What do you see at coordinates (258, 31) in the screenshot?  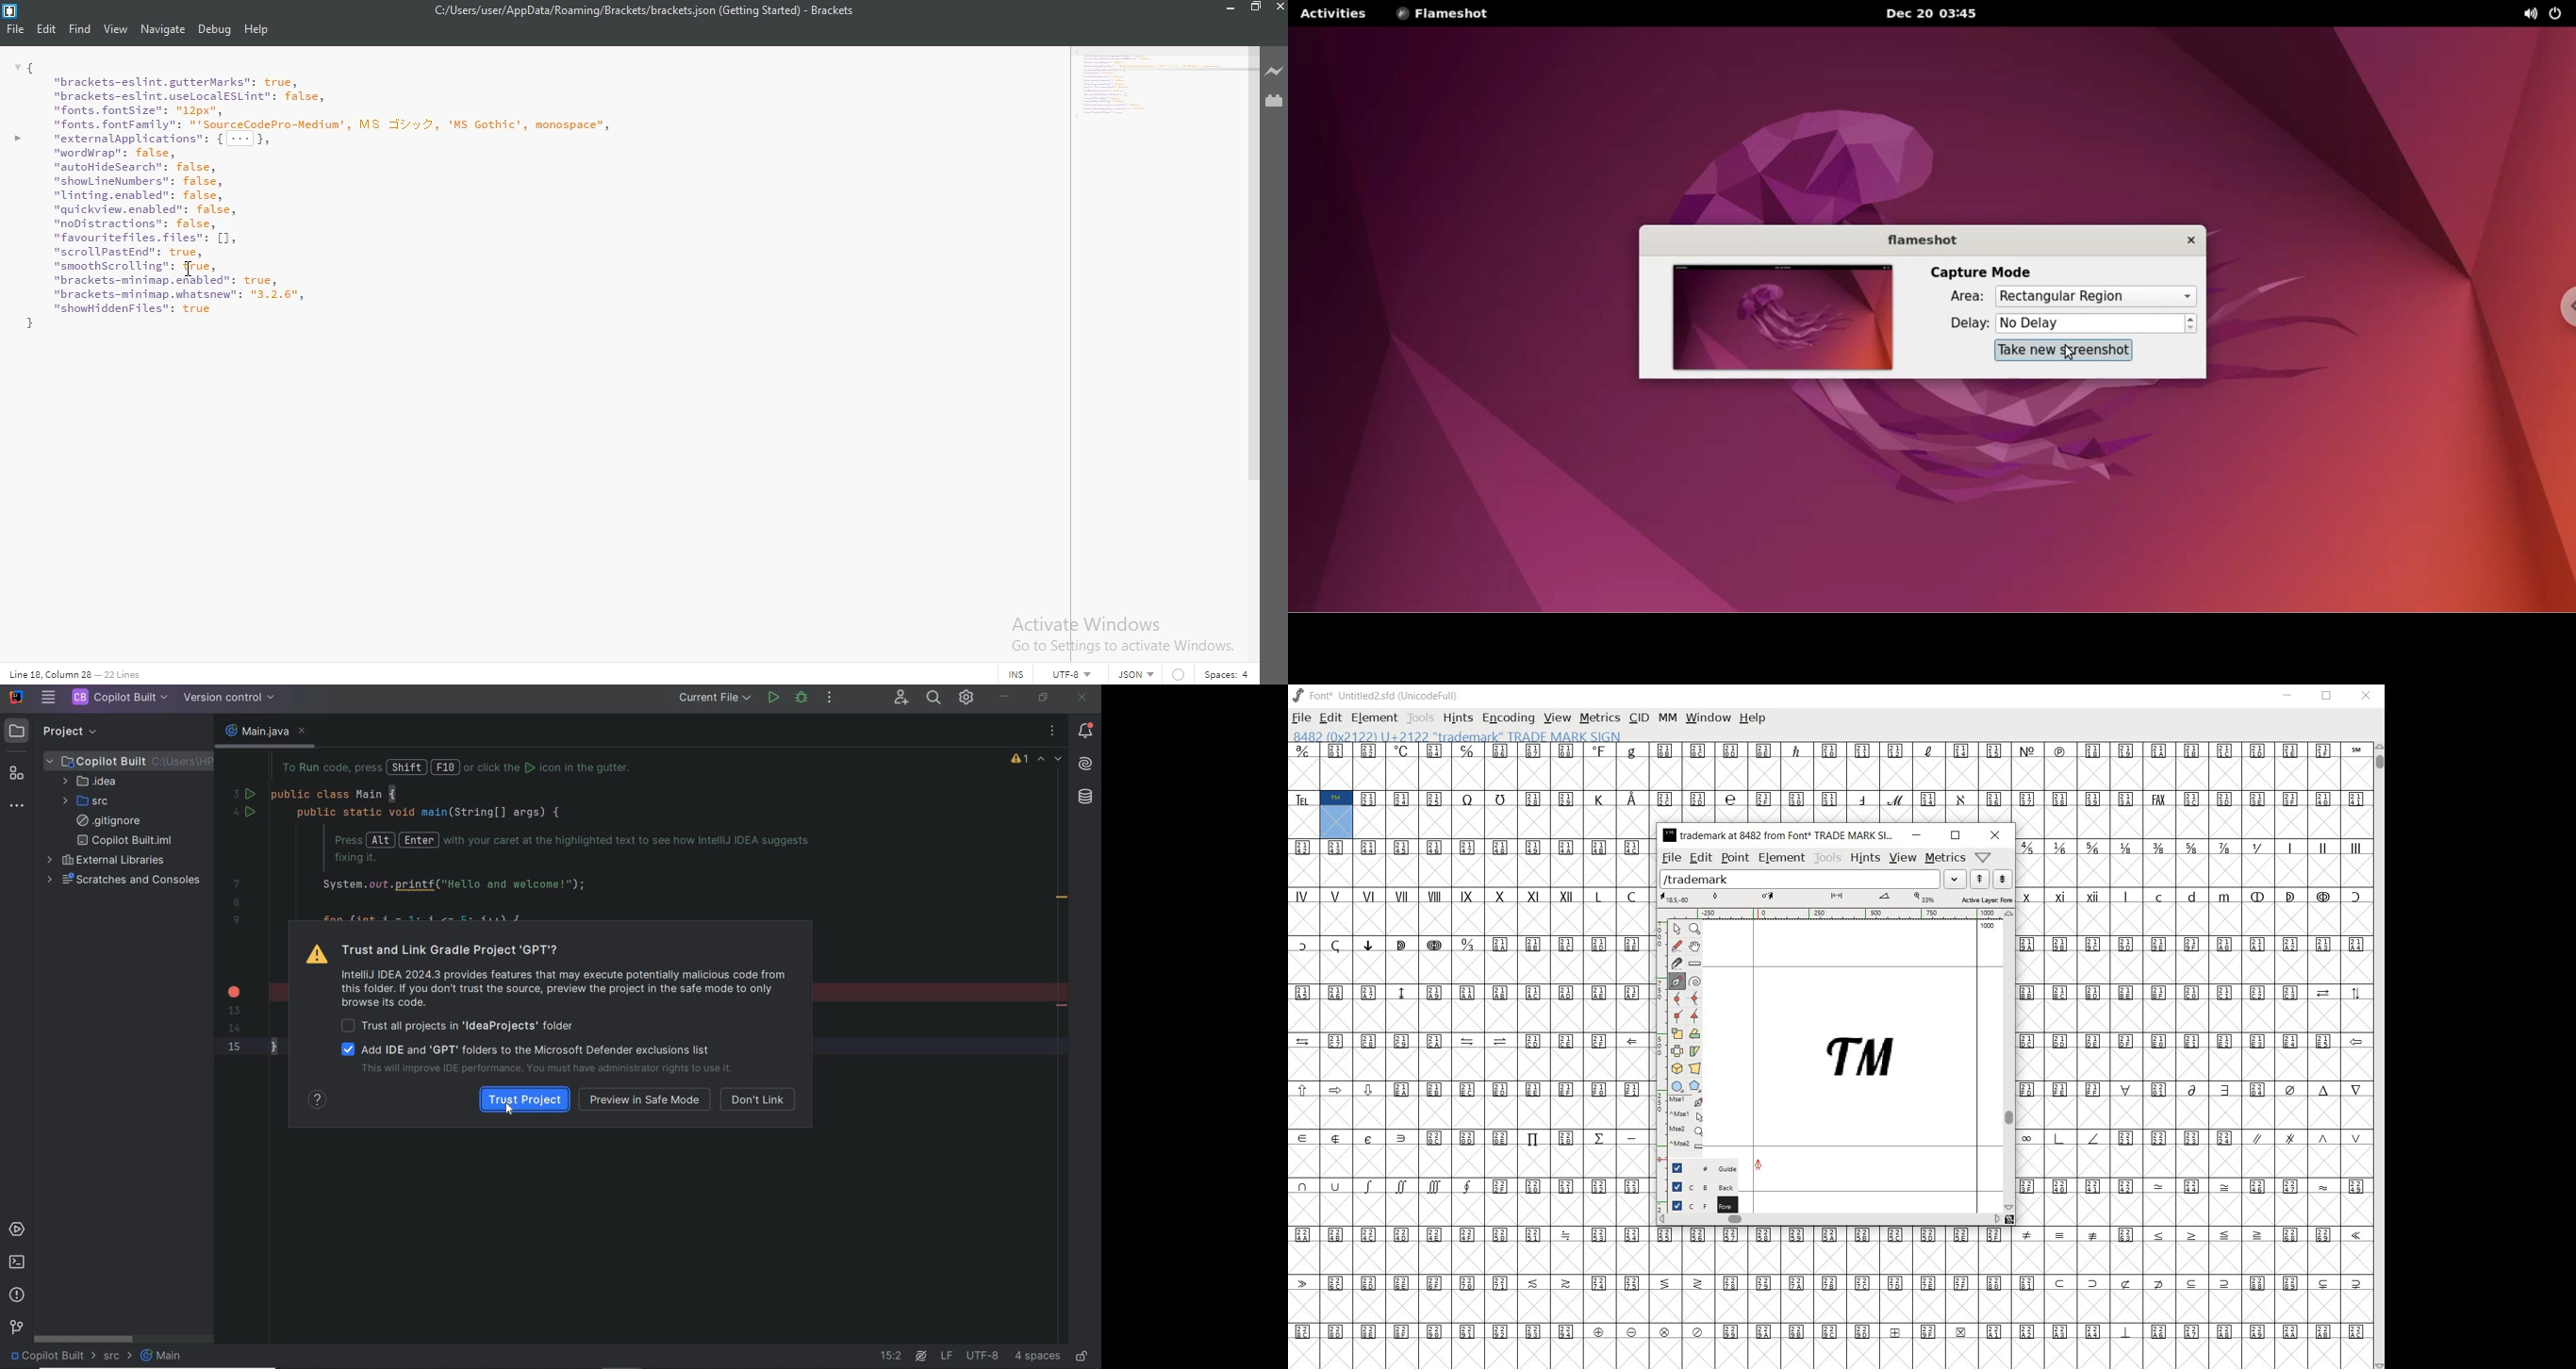 I see `Help` at bounding box center [258, 31].